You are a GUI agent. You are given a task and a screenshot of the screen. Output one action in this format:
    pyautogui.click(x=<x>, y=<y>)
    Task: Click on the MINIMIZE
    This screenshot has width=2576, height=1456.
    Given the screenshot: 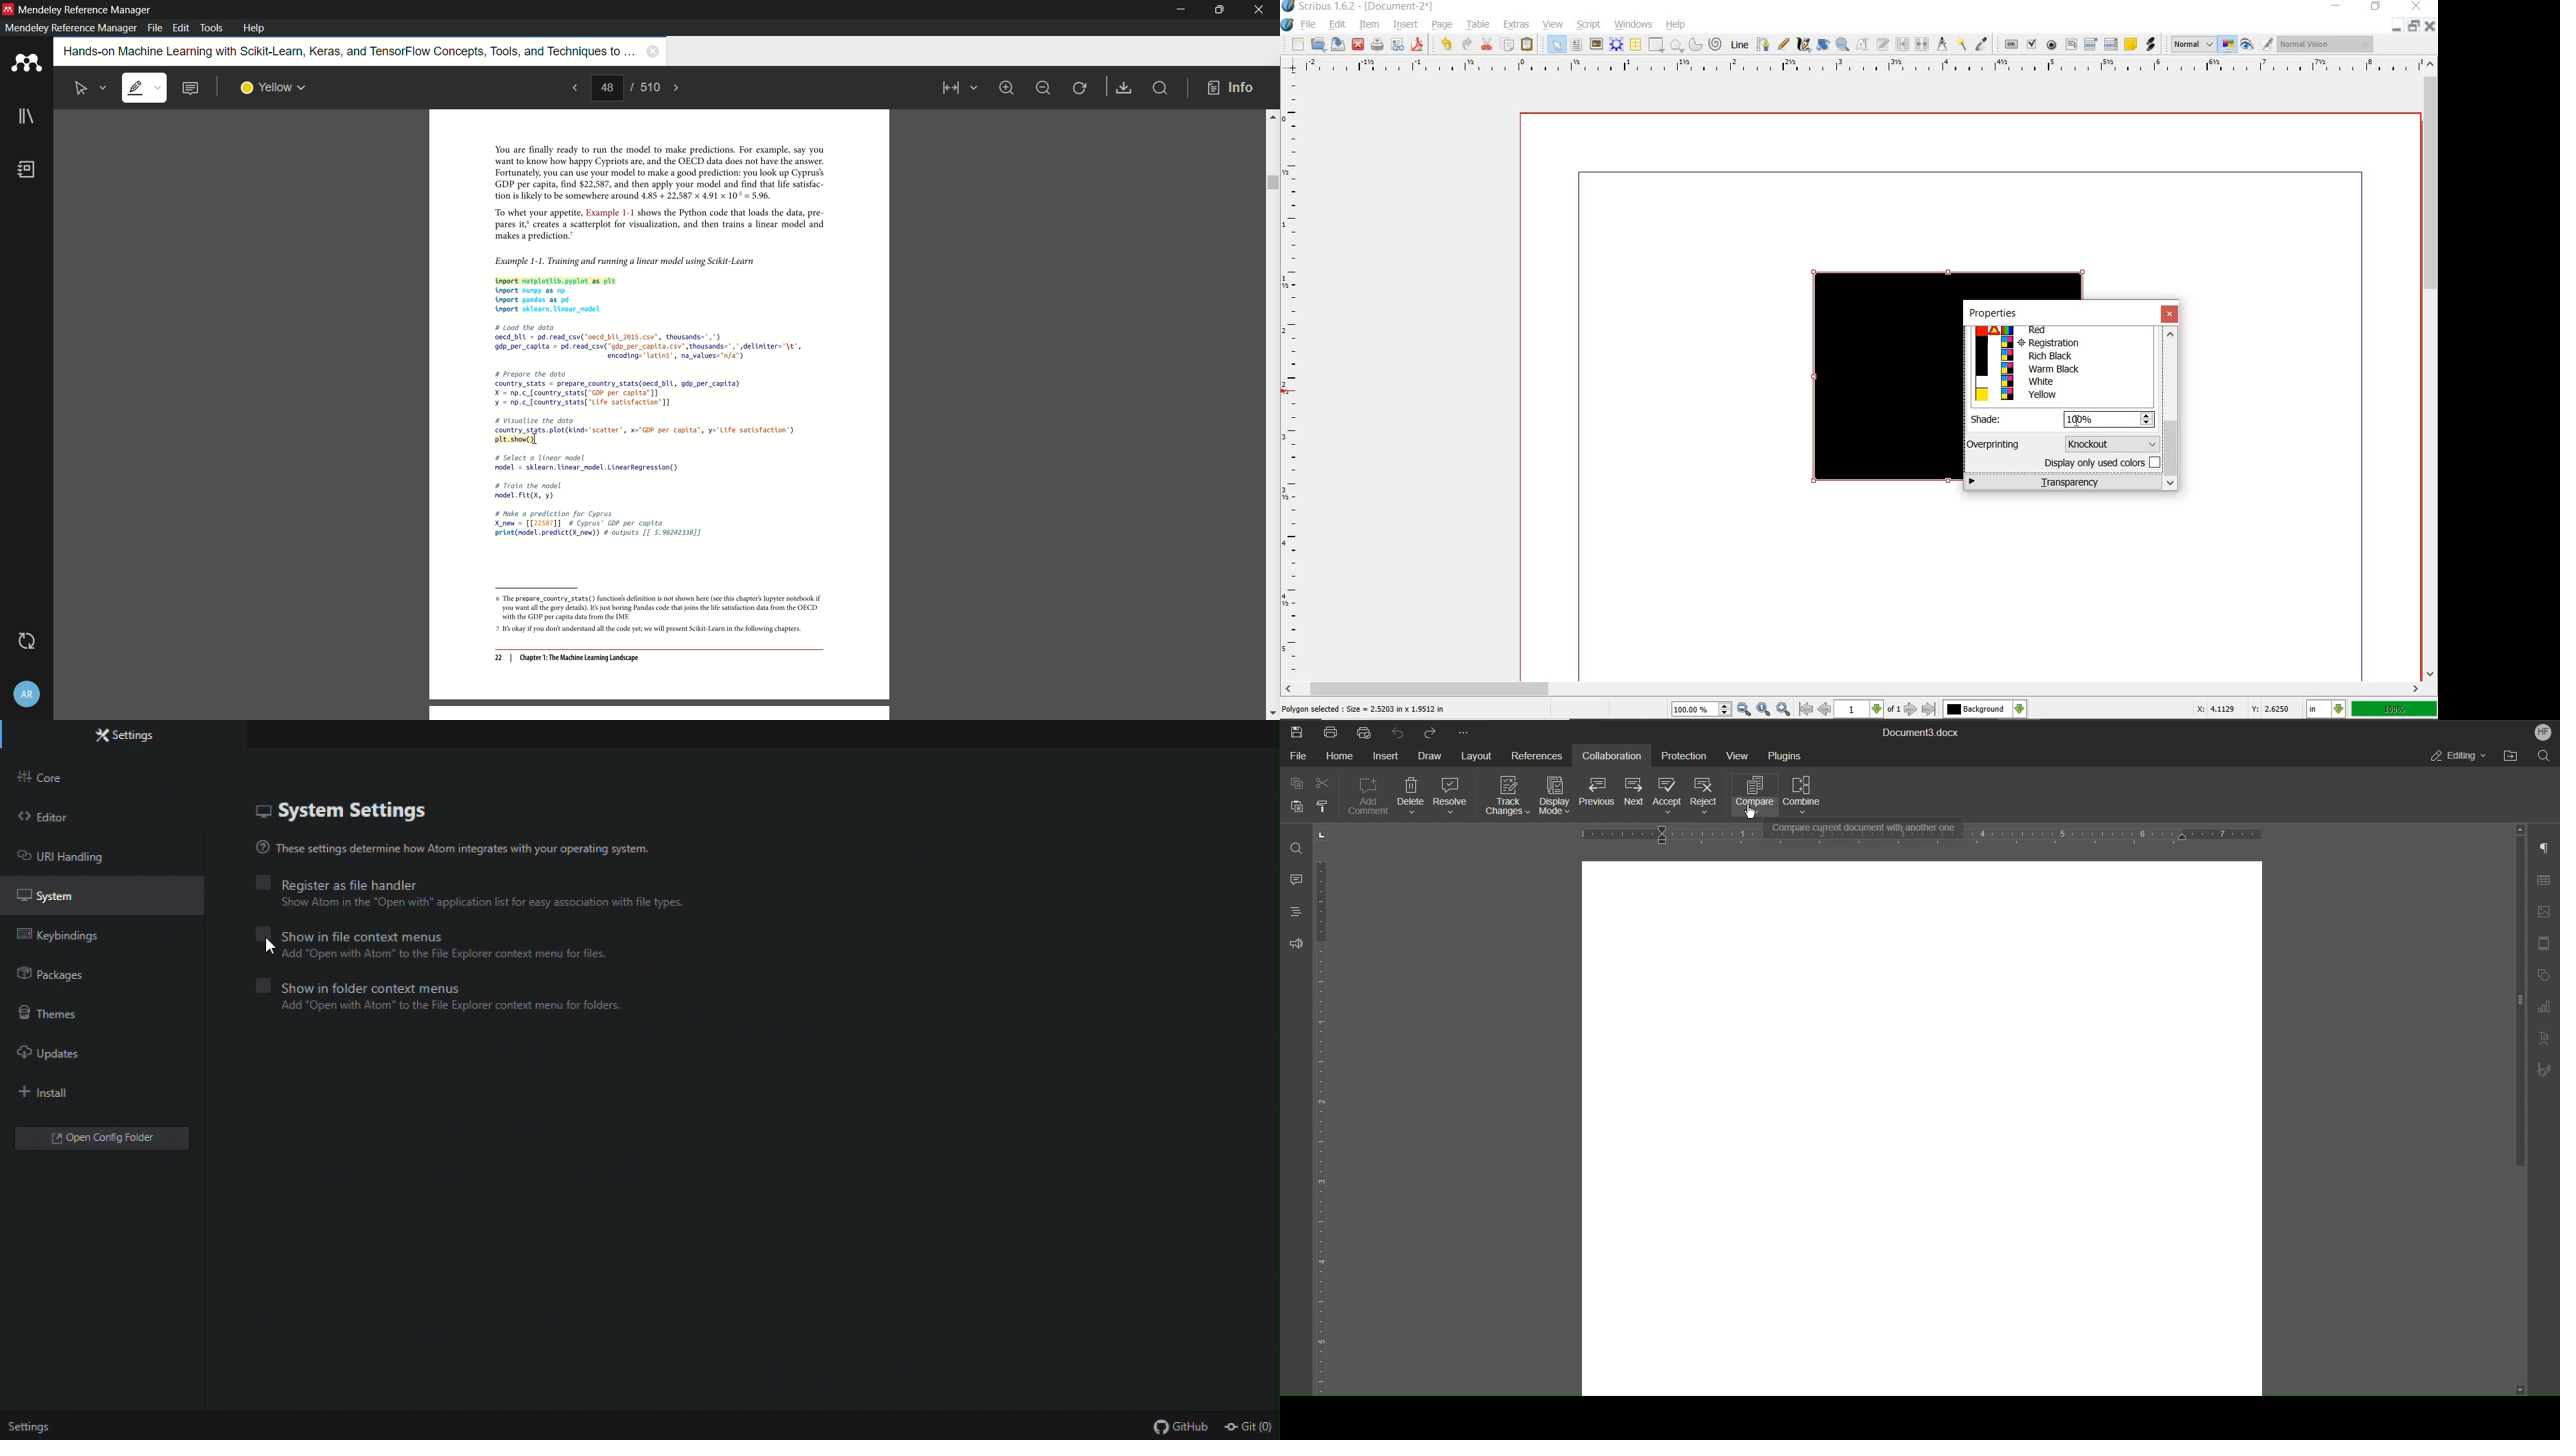 What is the action you would take?
    pyautogui.click(x=2395, y=30)
    